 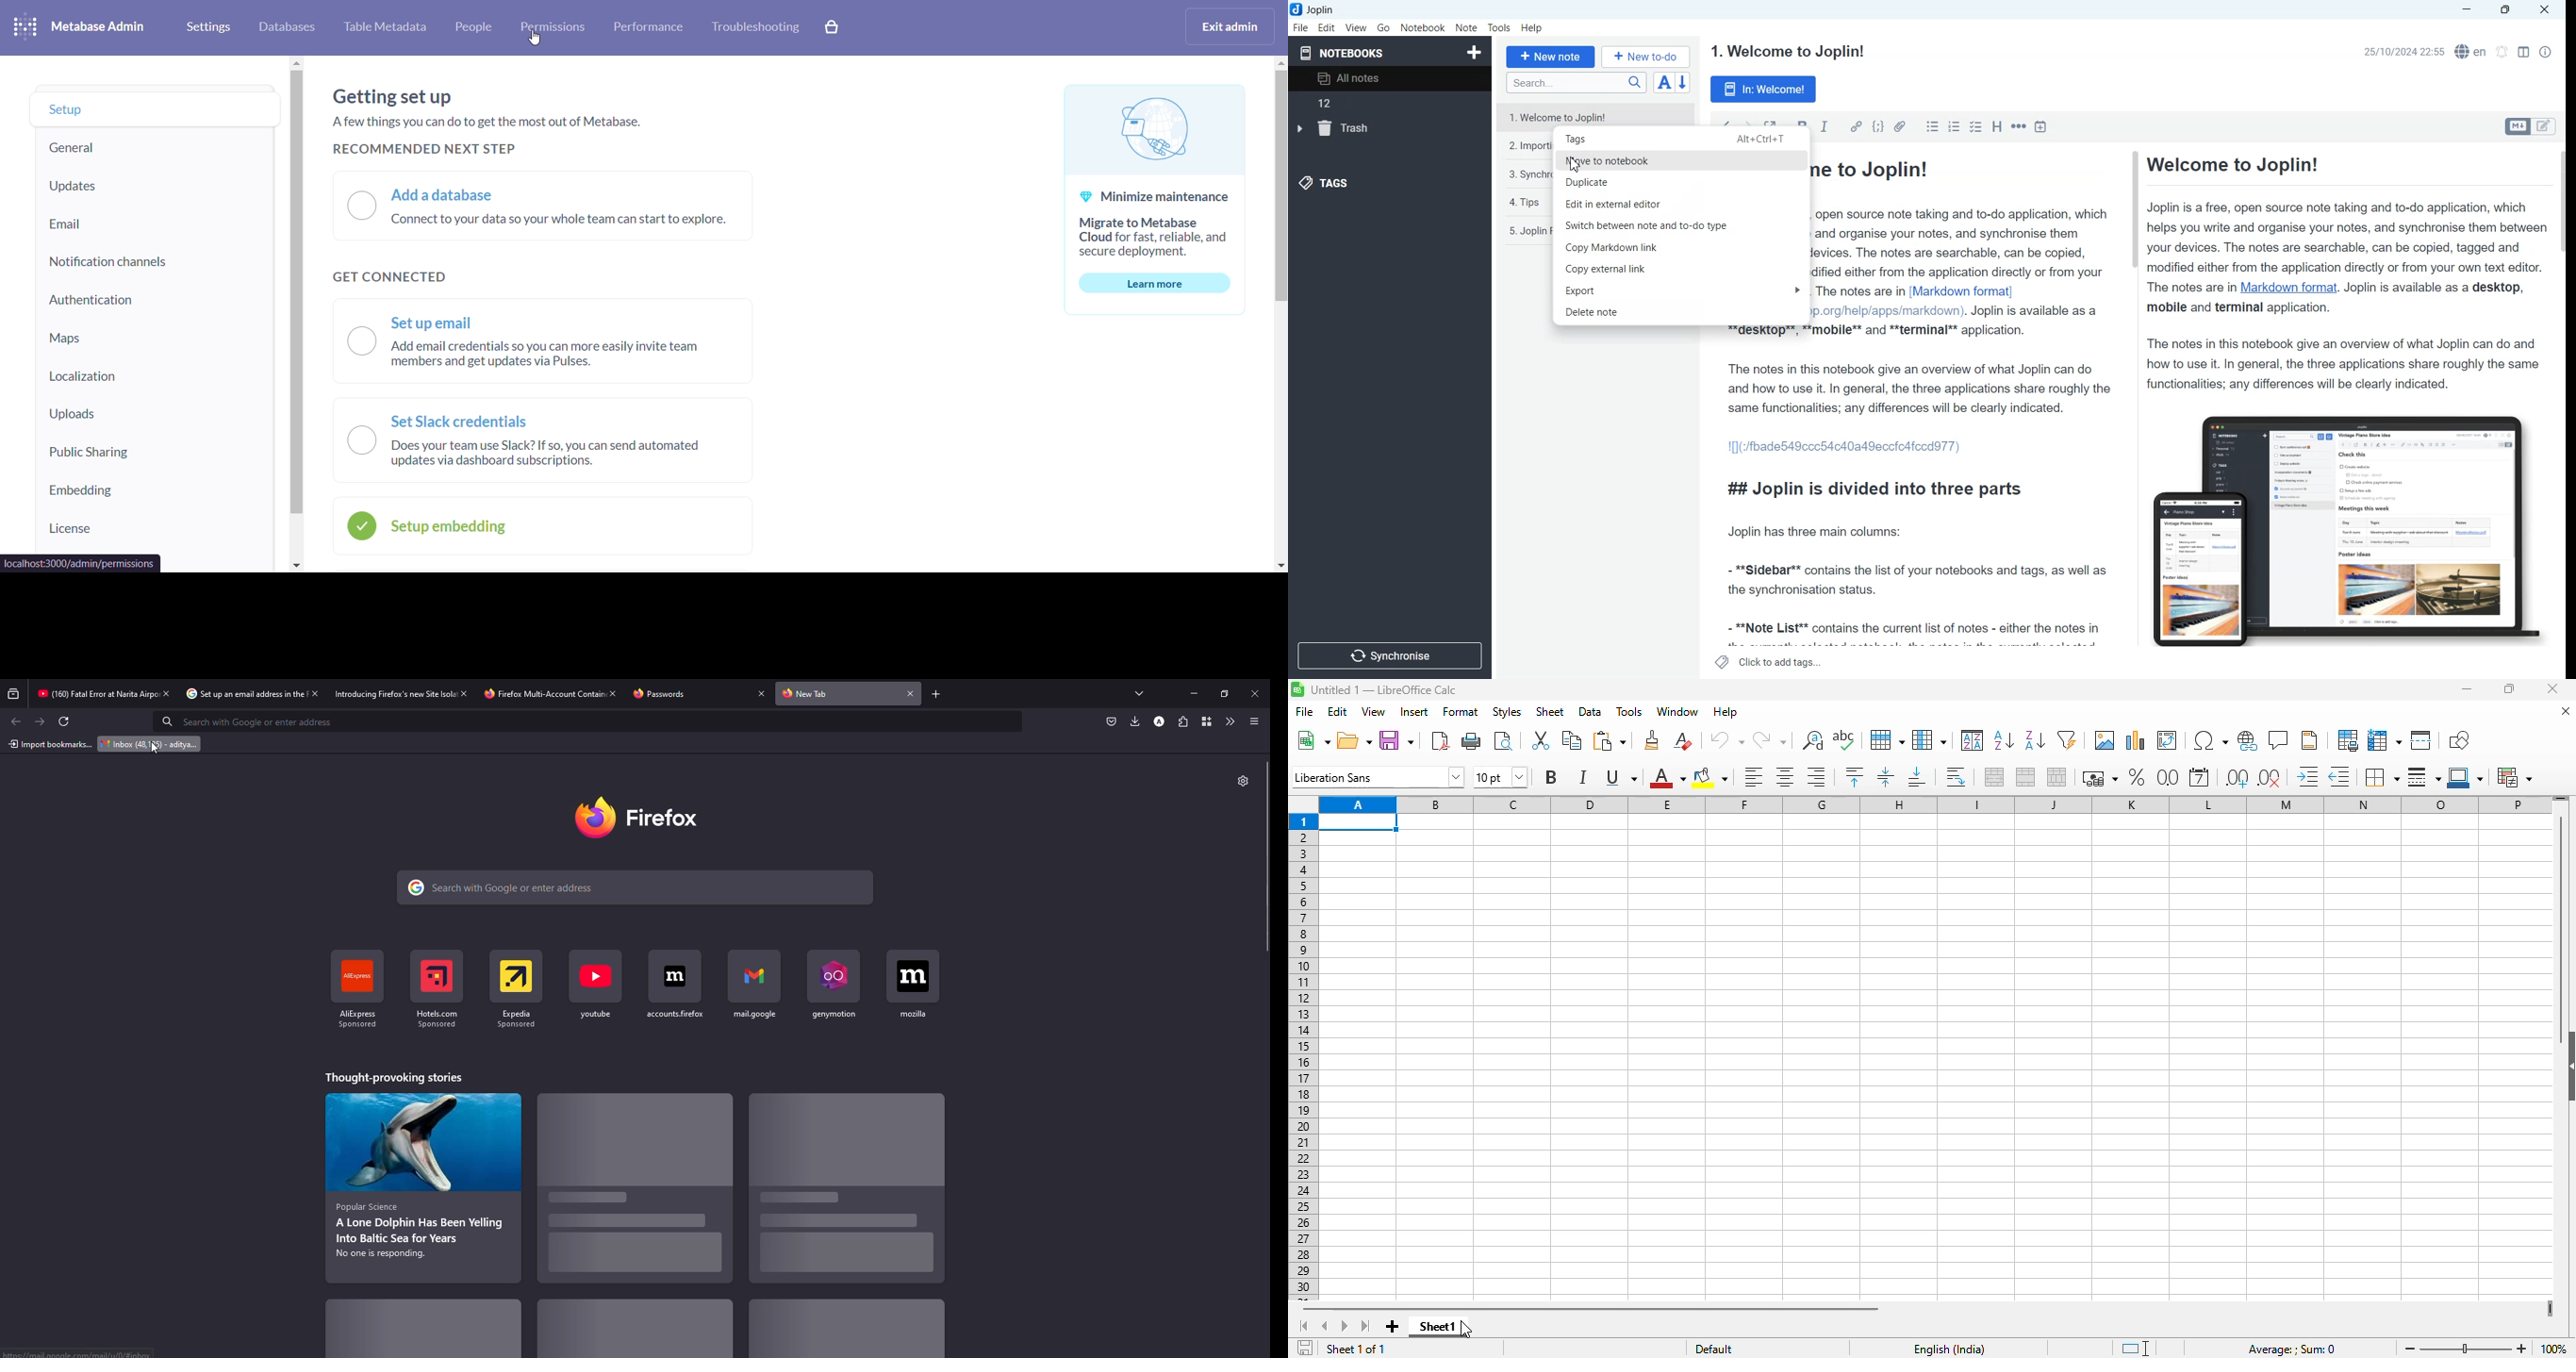 What do you see at coordinates (629, 1232) in the screenshot?
I see `stories` at bounding box center [629, 1232].